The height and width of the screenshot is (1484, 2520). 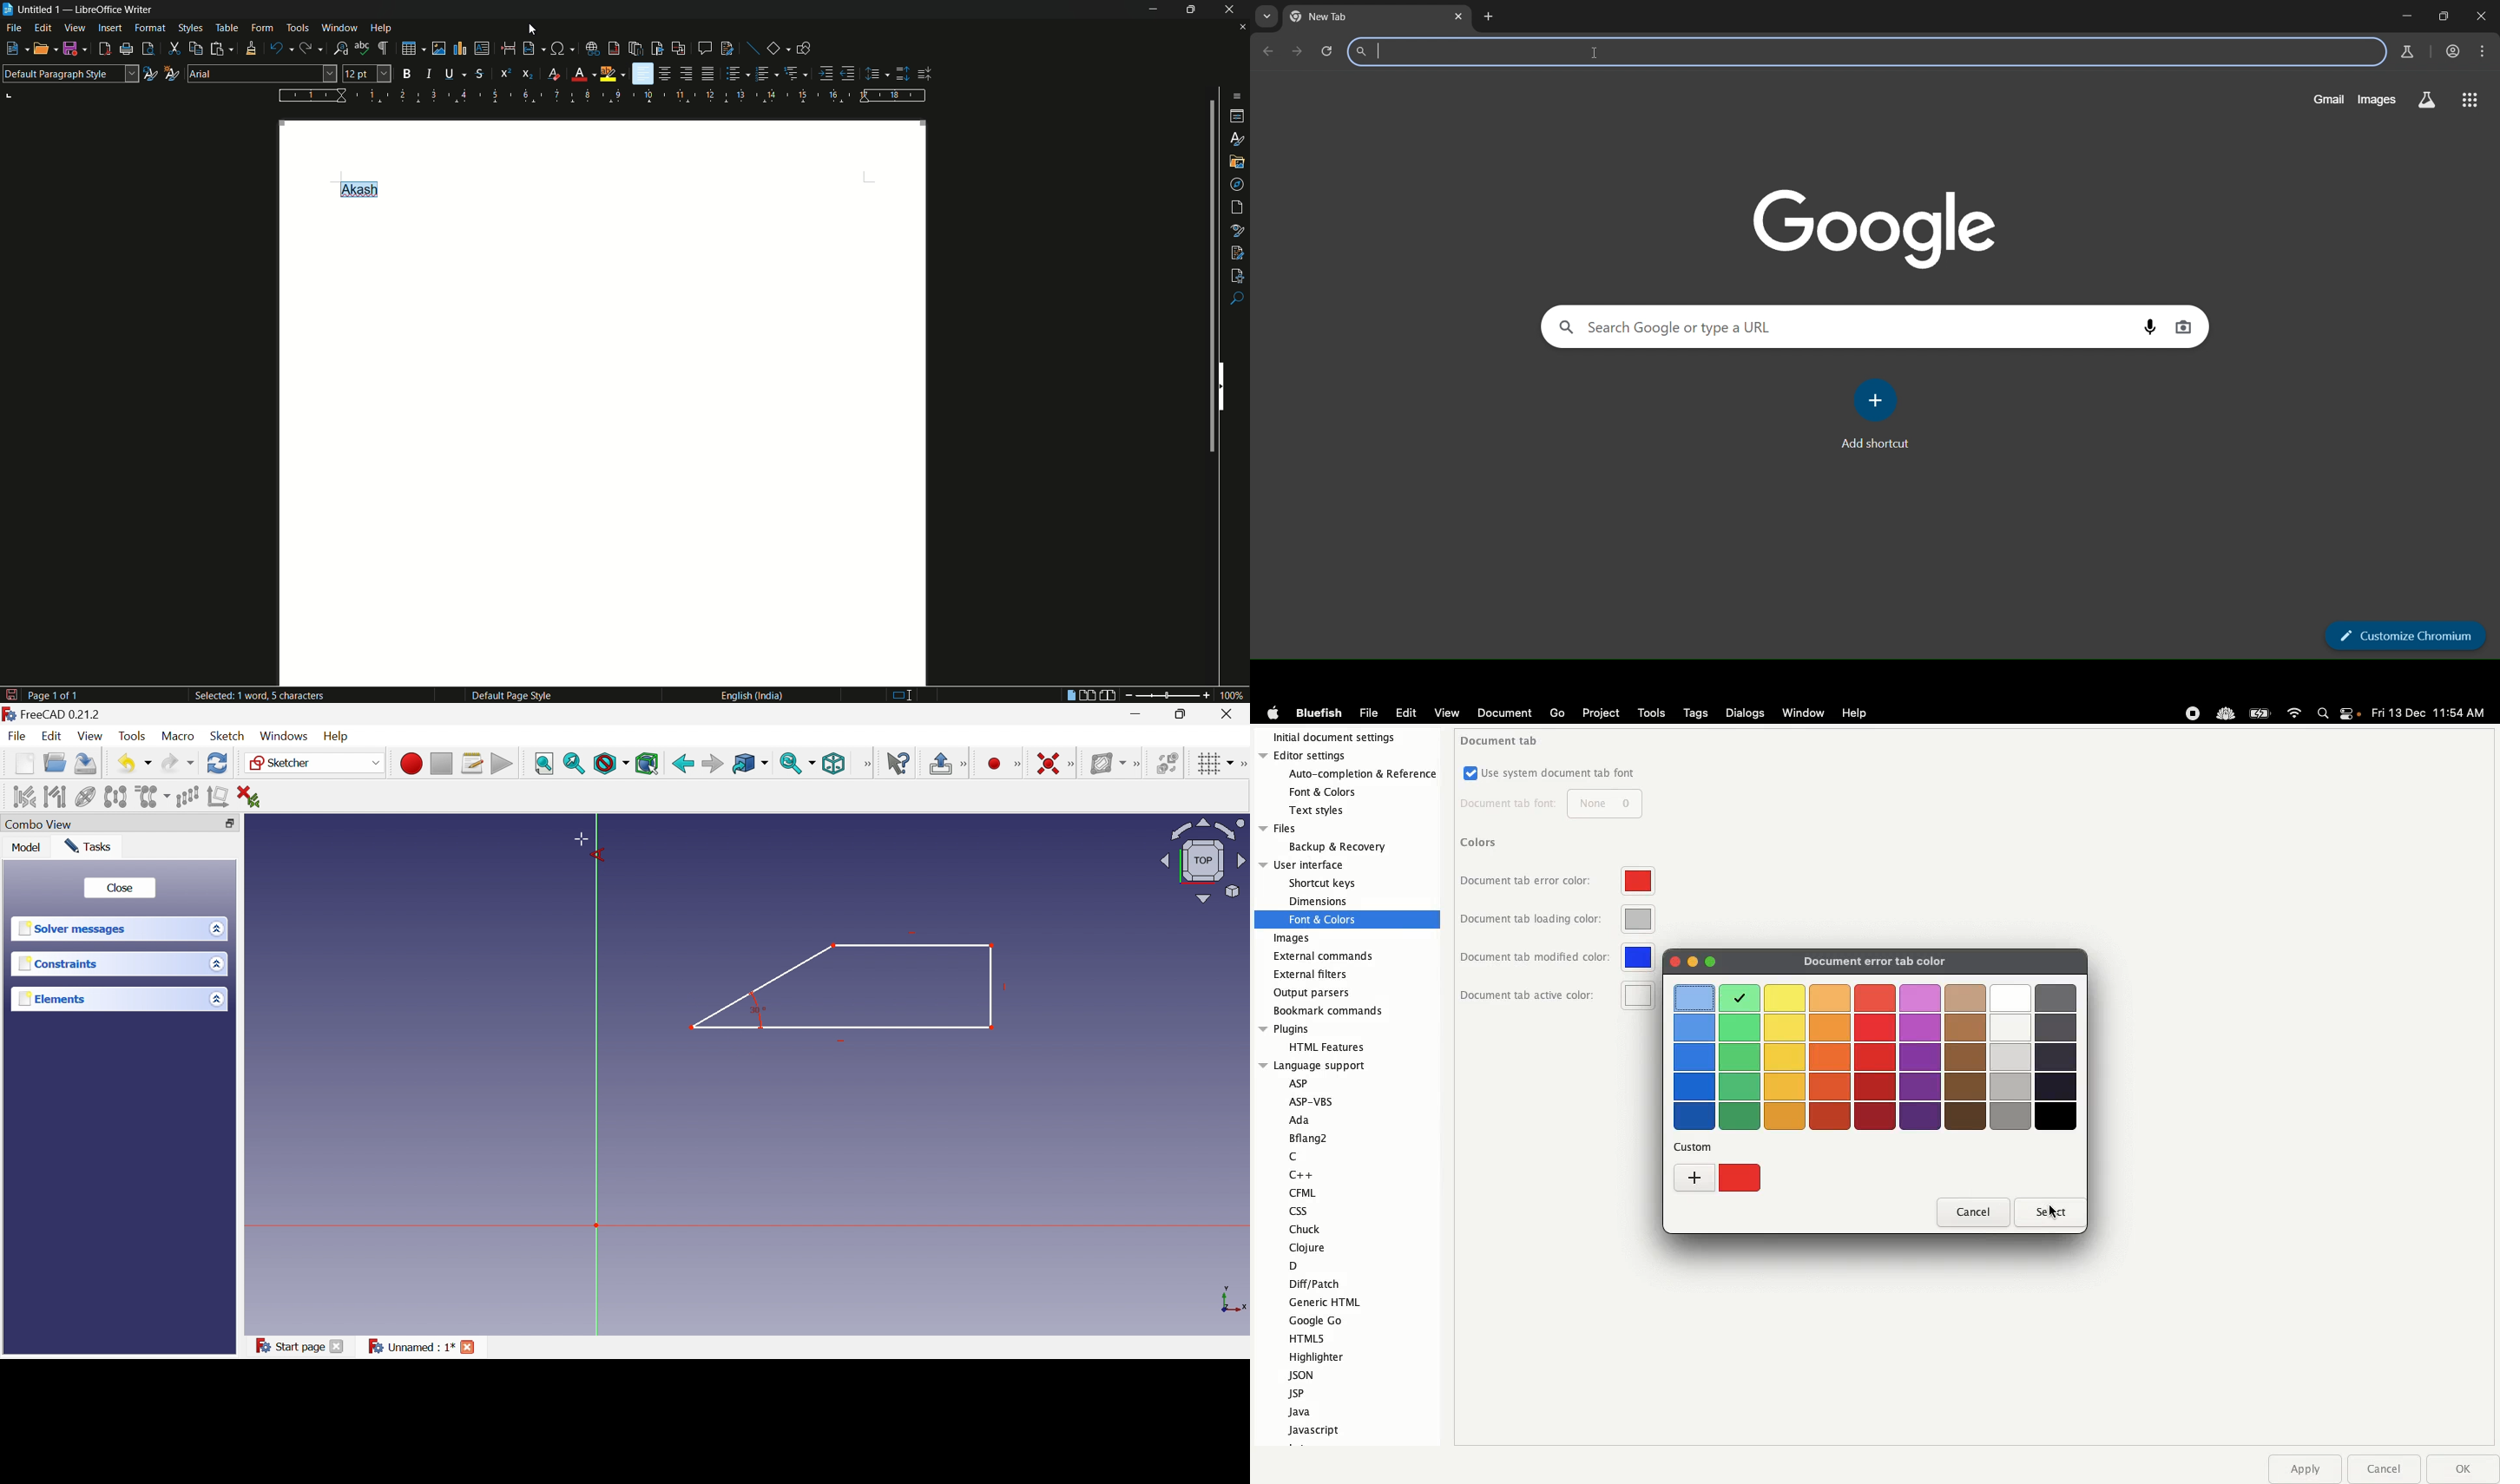 I want to click on Back, so click(x=682, y=762).